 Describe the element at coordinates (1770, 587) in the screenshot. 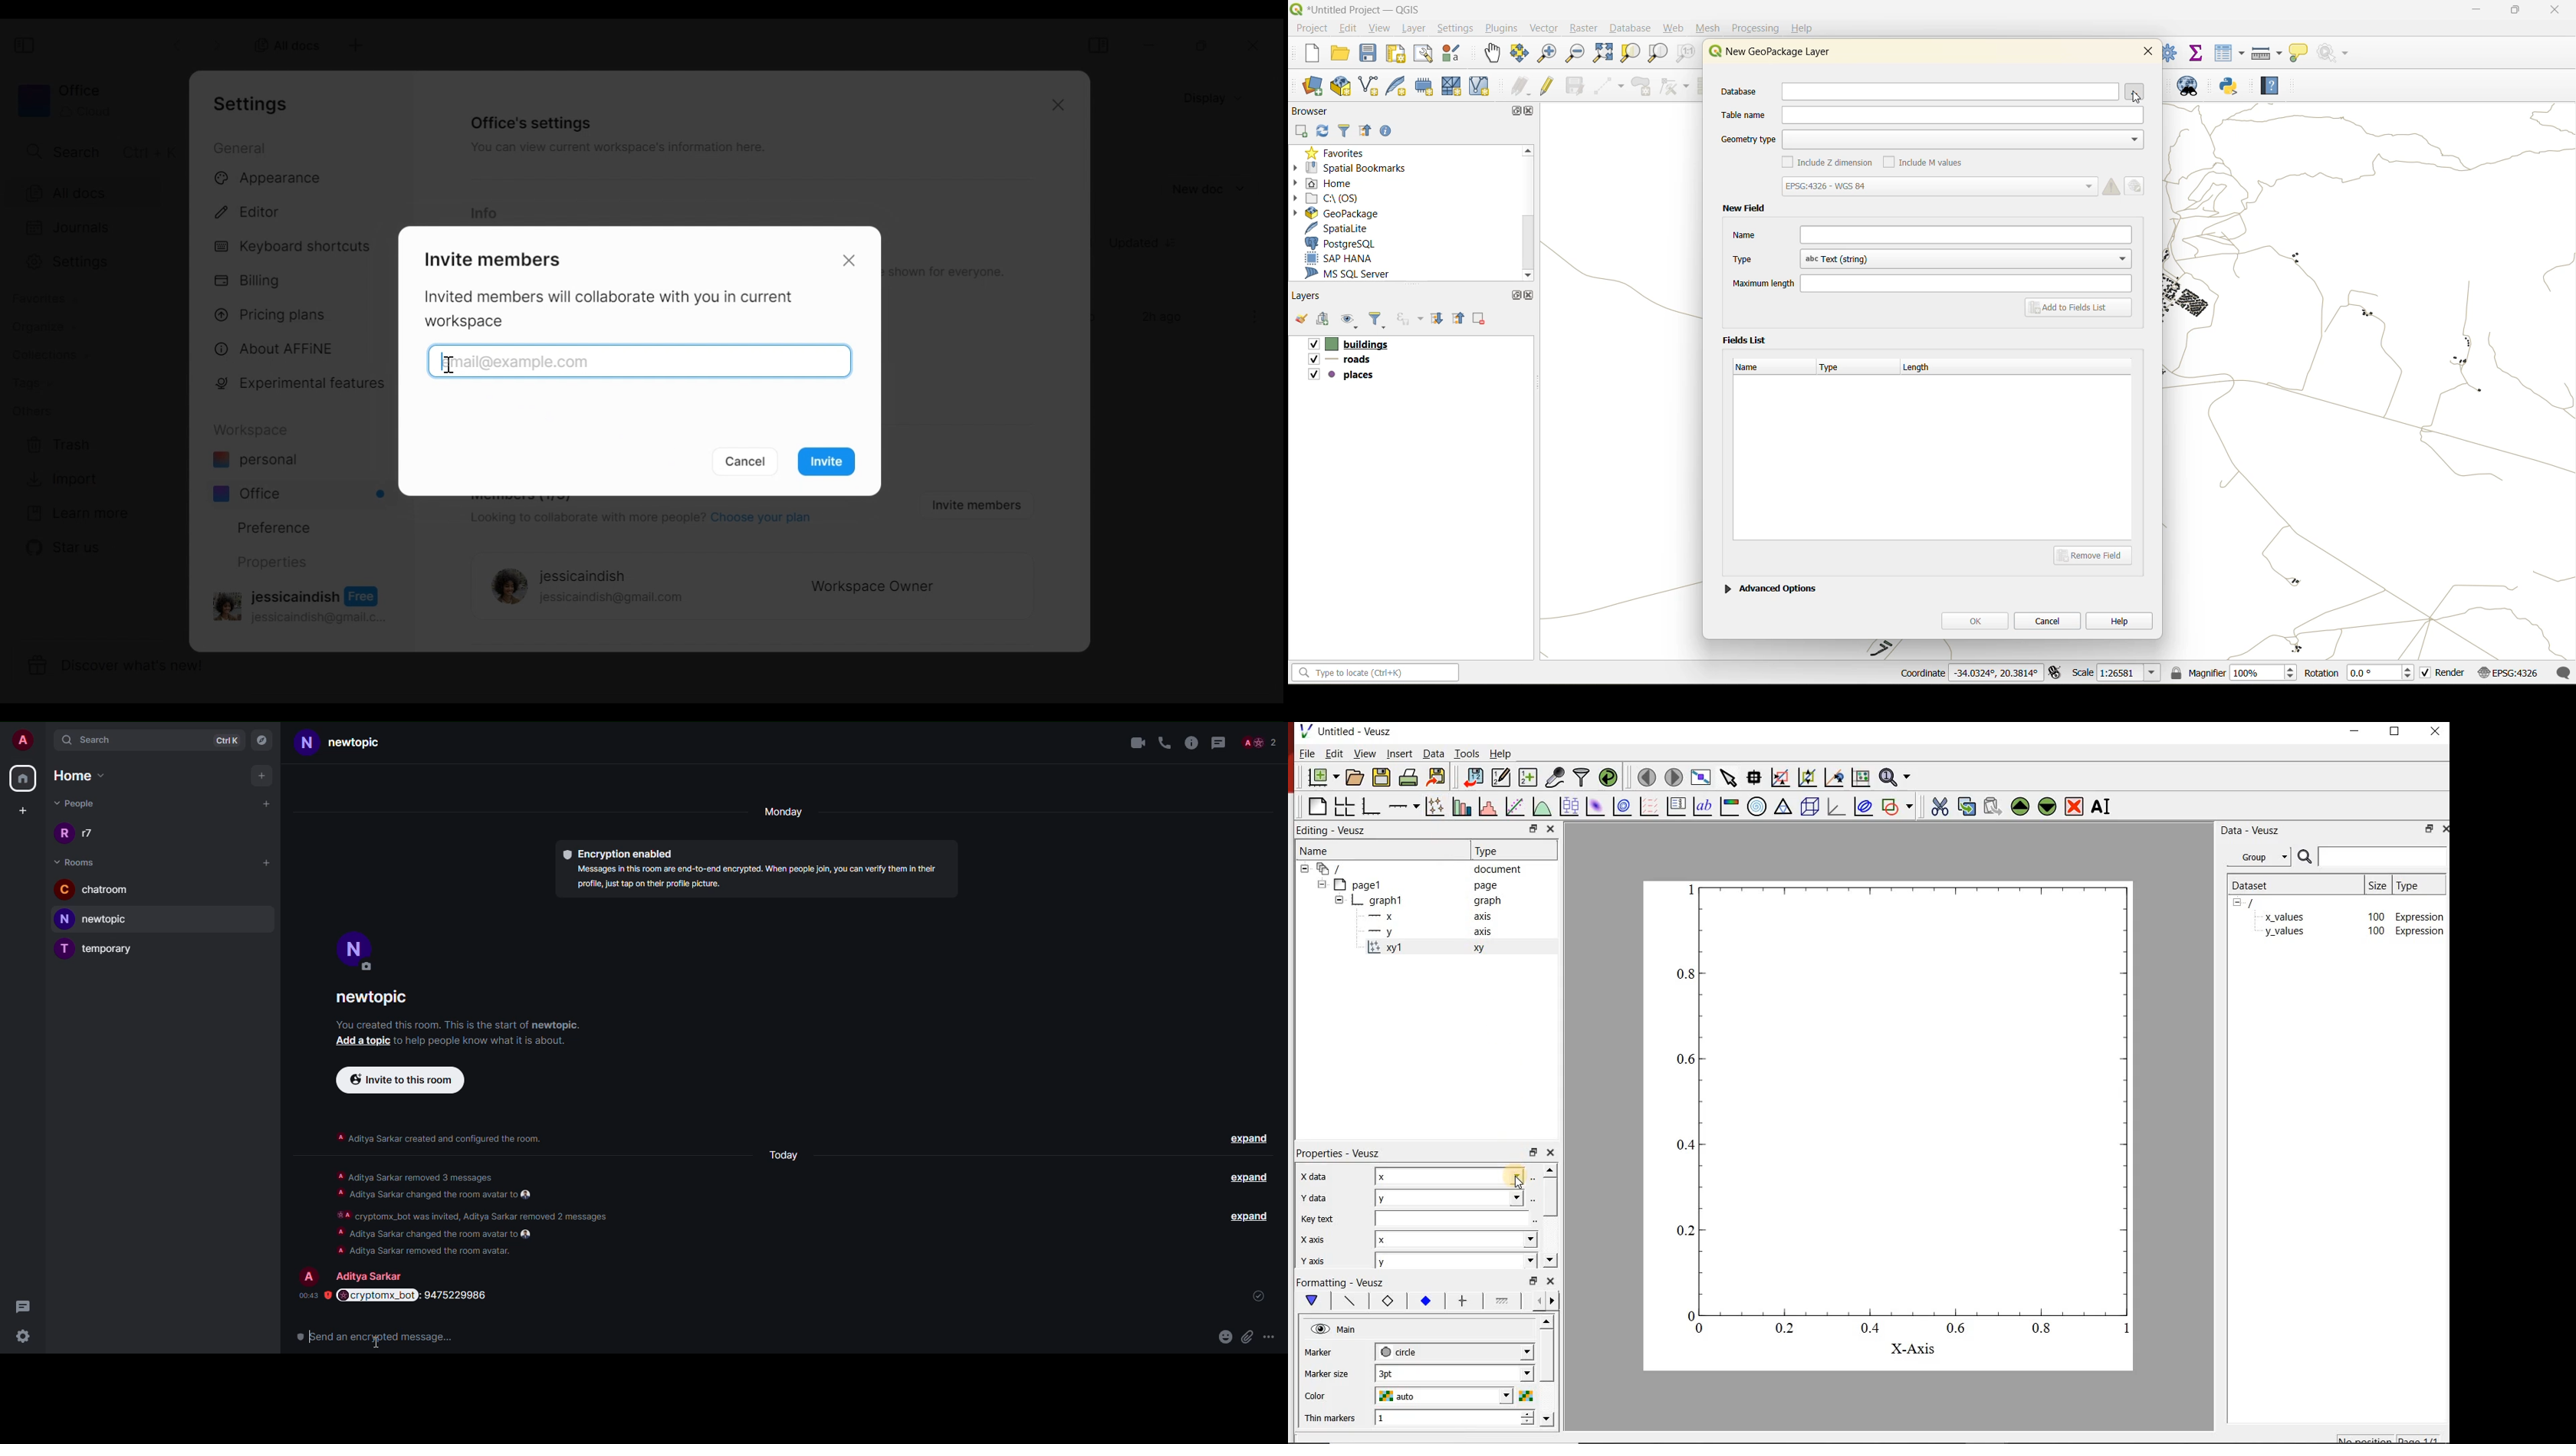

I see `advanced options` at that location.